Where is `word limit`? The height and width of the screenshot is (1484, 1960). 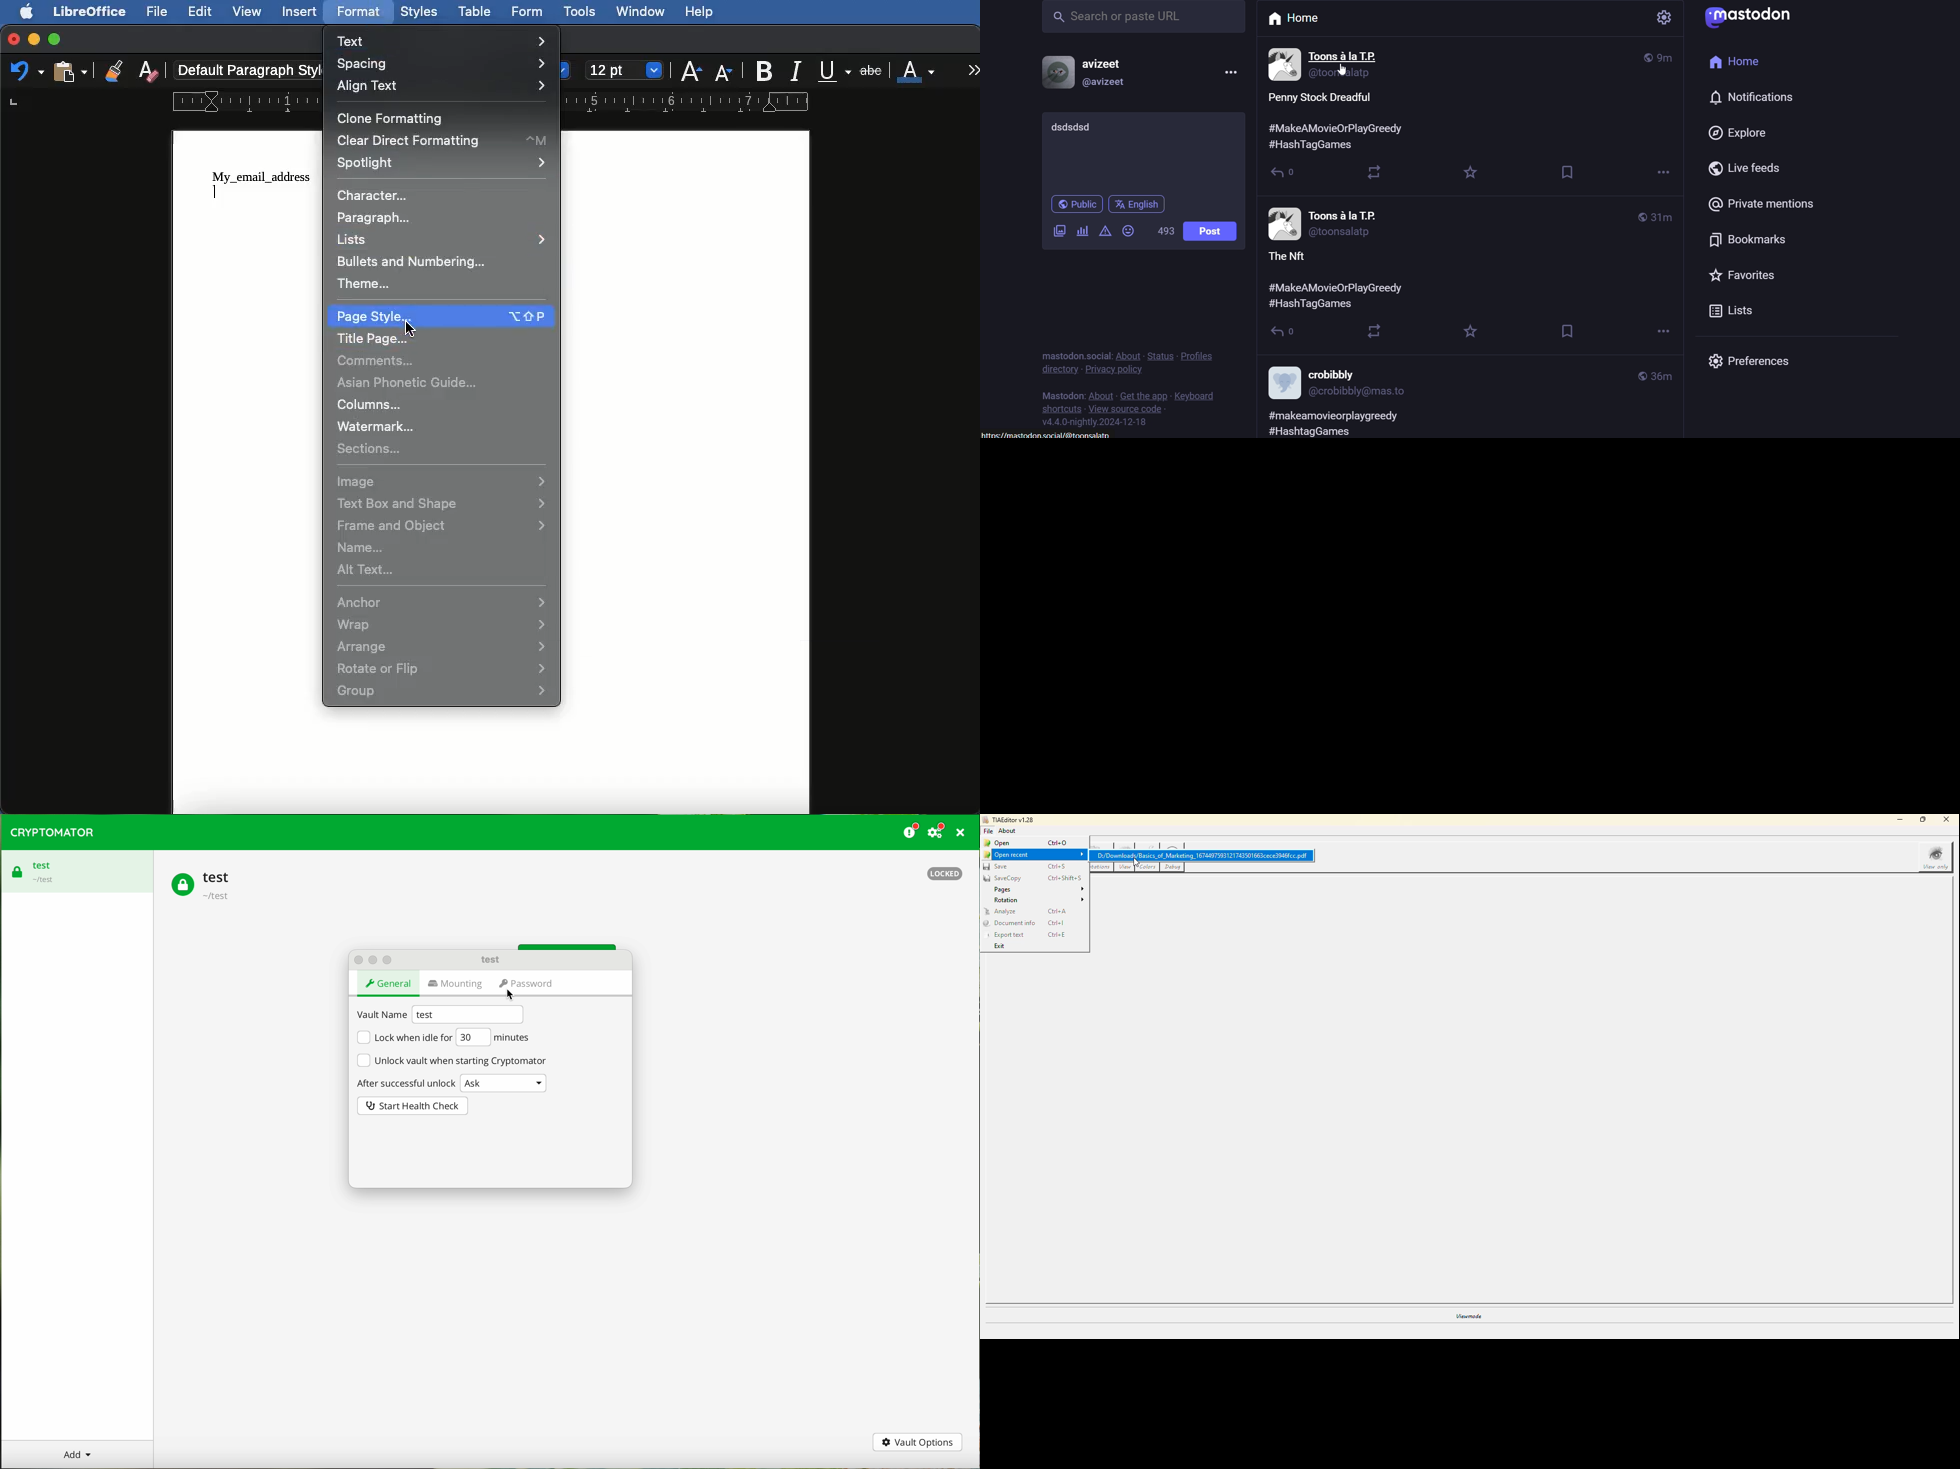 word limit is located at coordinates (1164, 234).